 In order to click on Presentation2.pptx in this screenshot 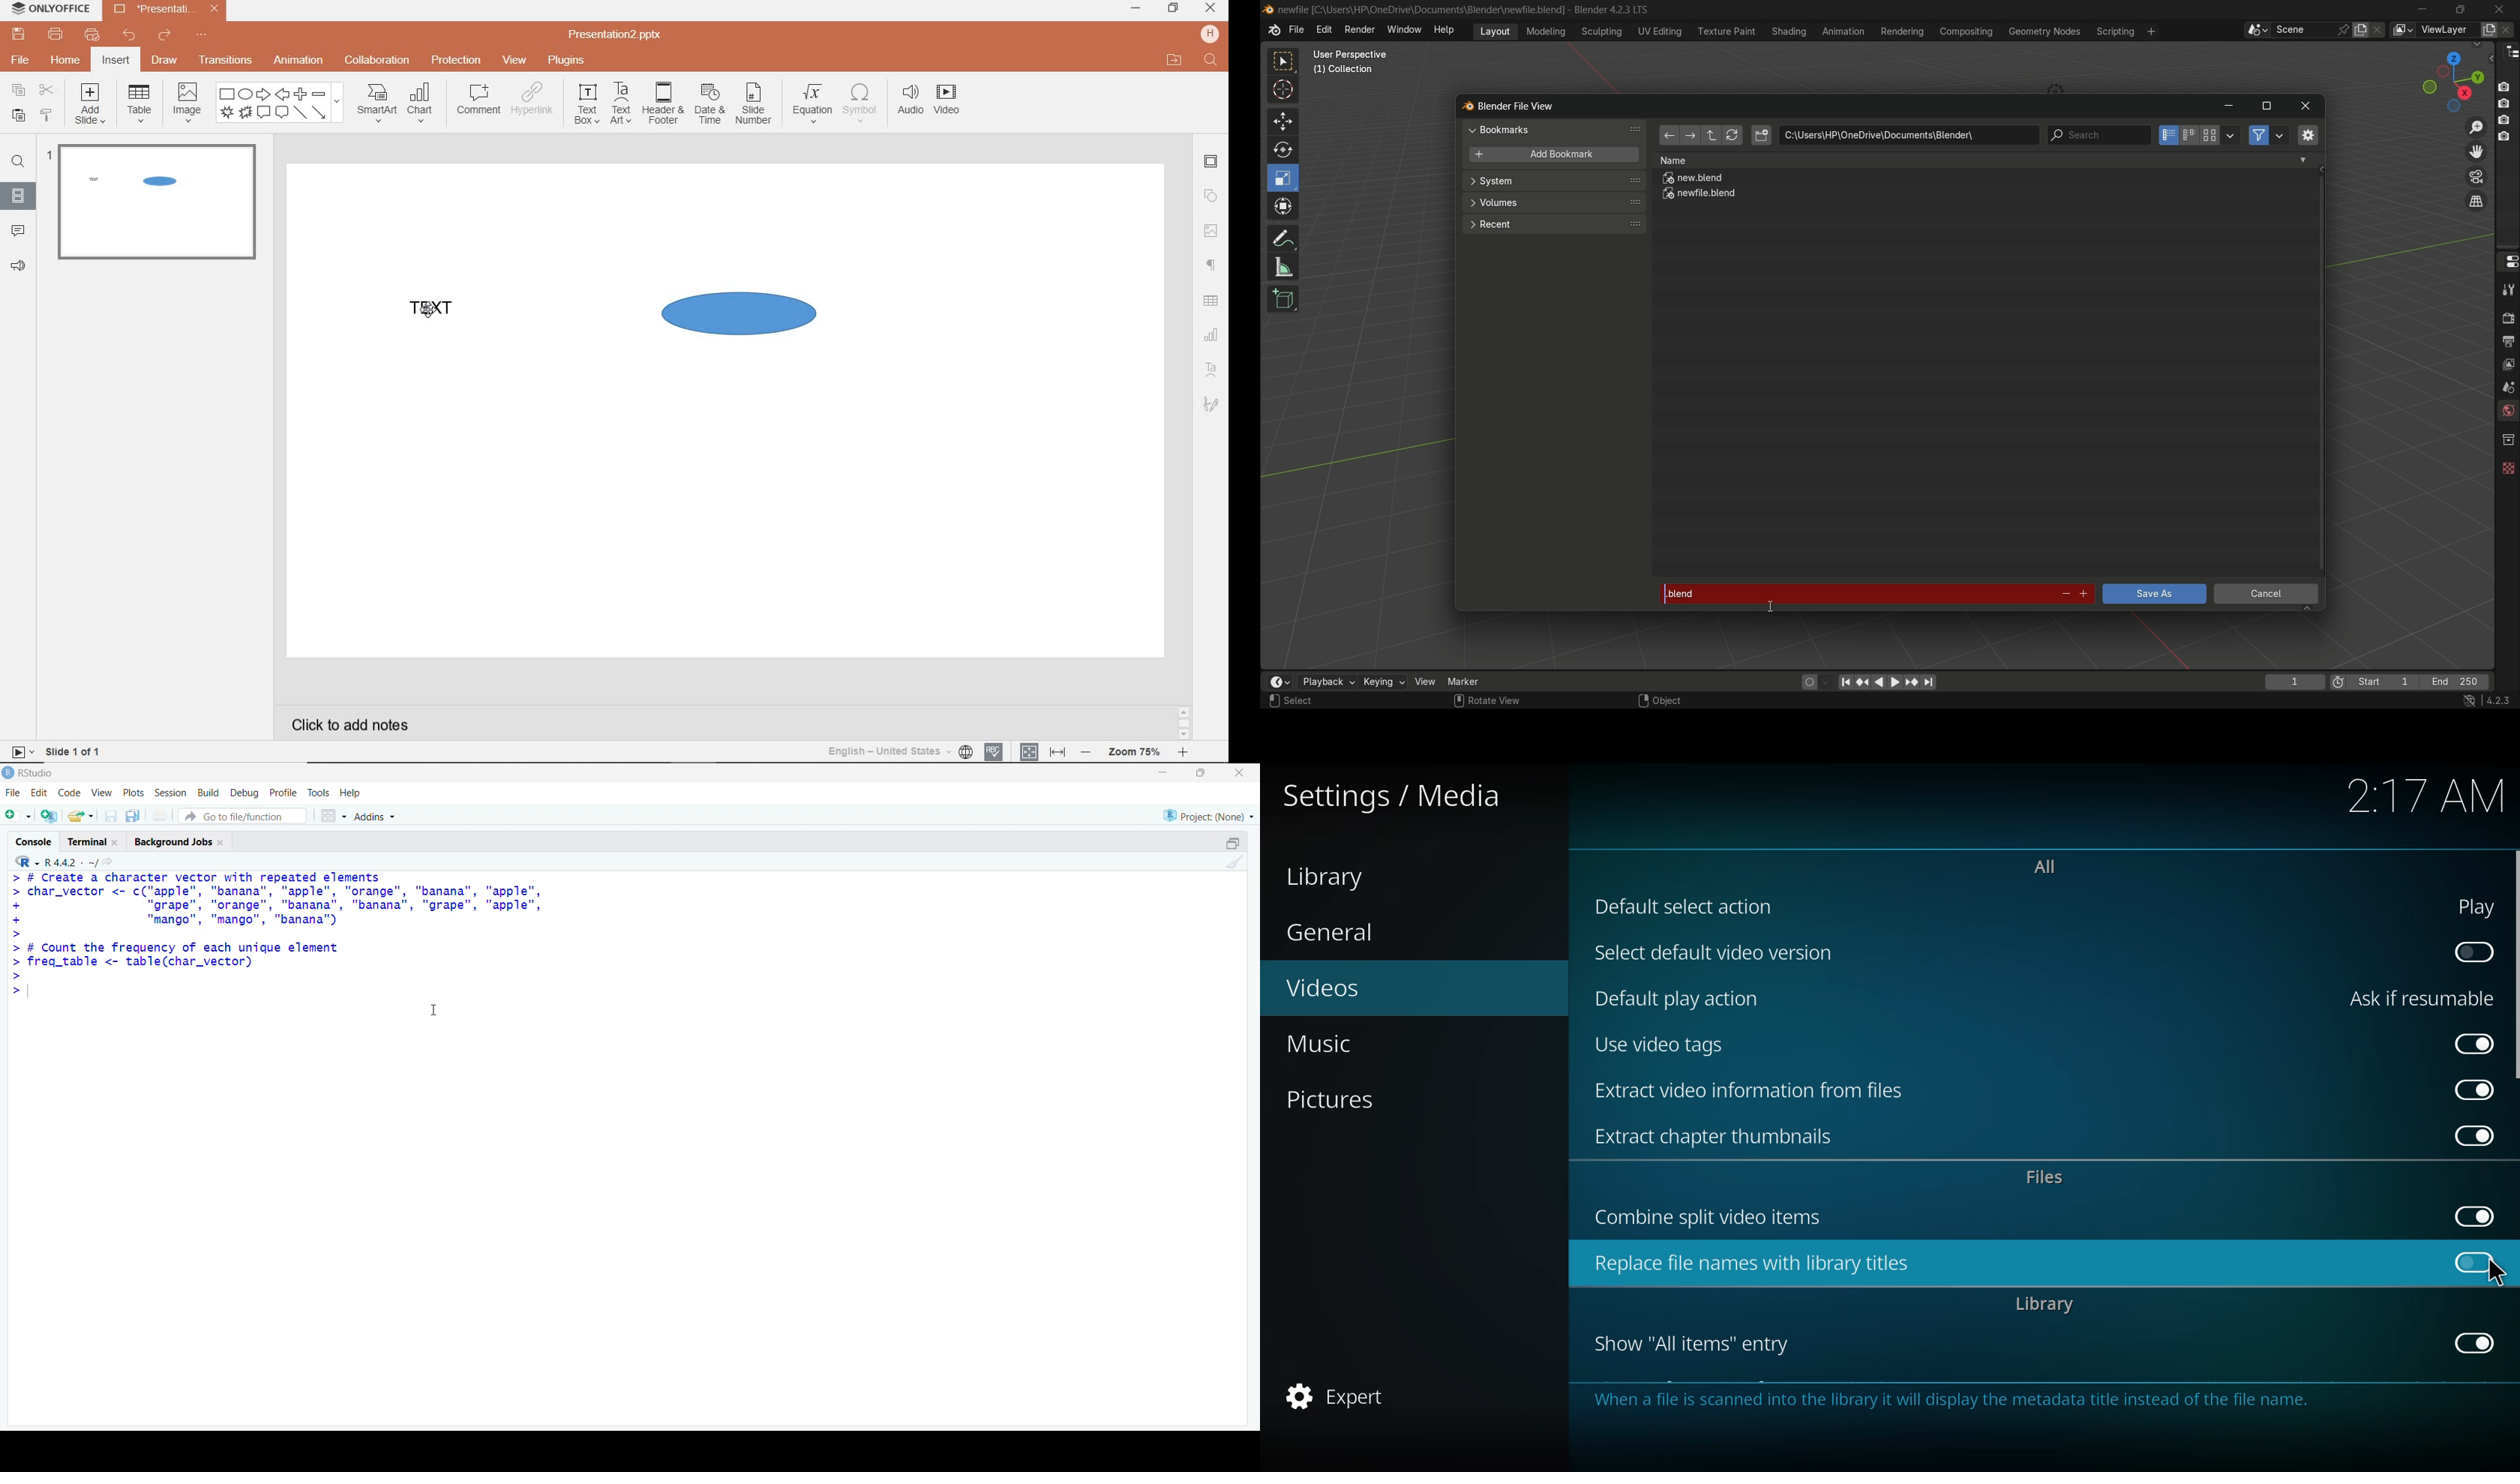, I will do `click(165, 11)`.